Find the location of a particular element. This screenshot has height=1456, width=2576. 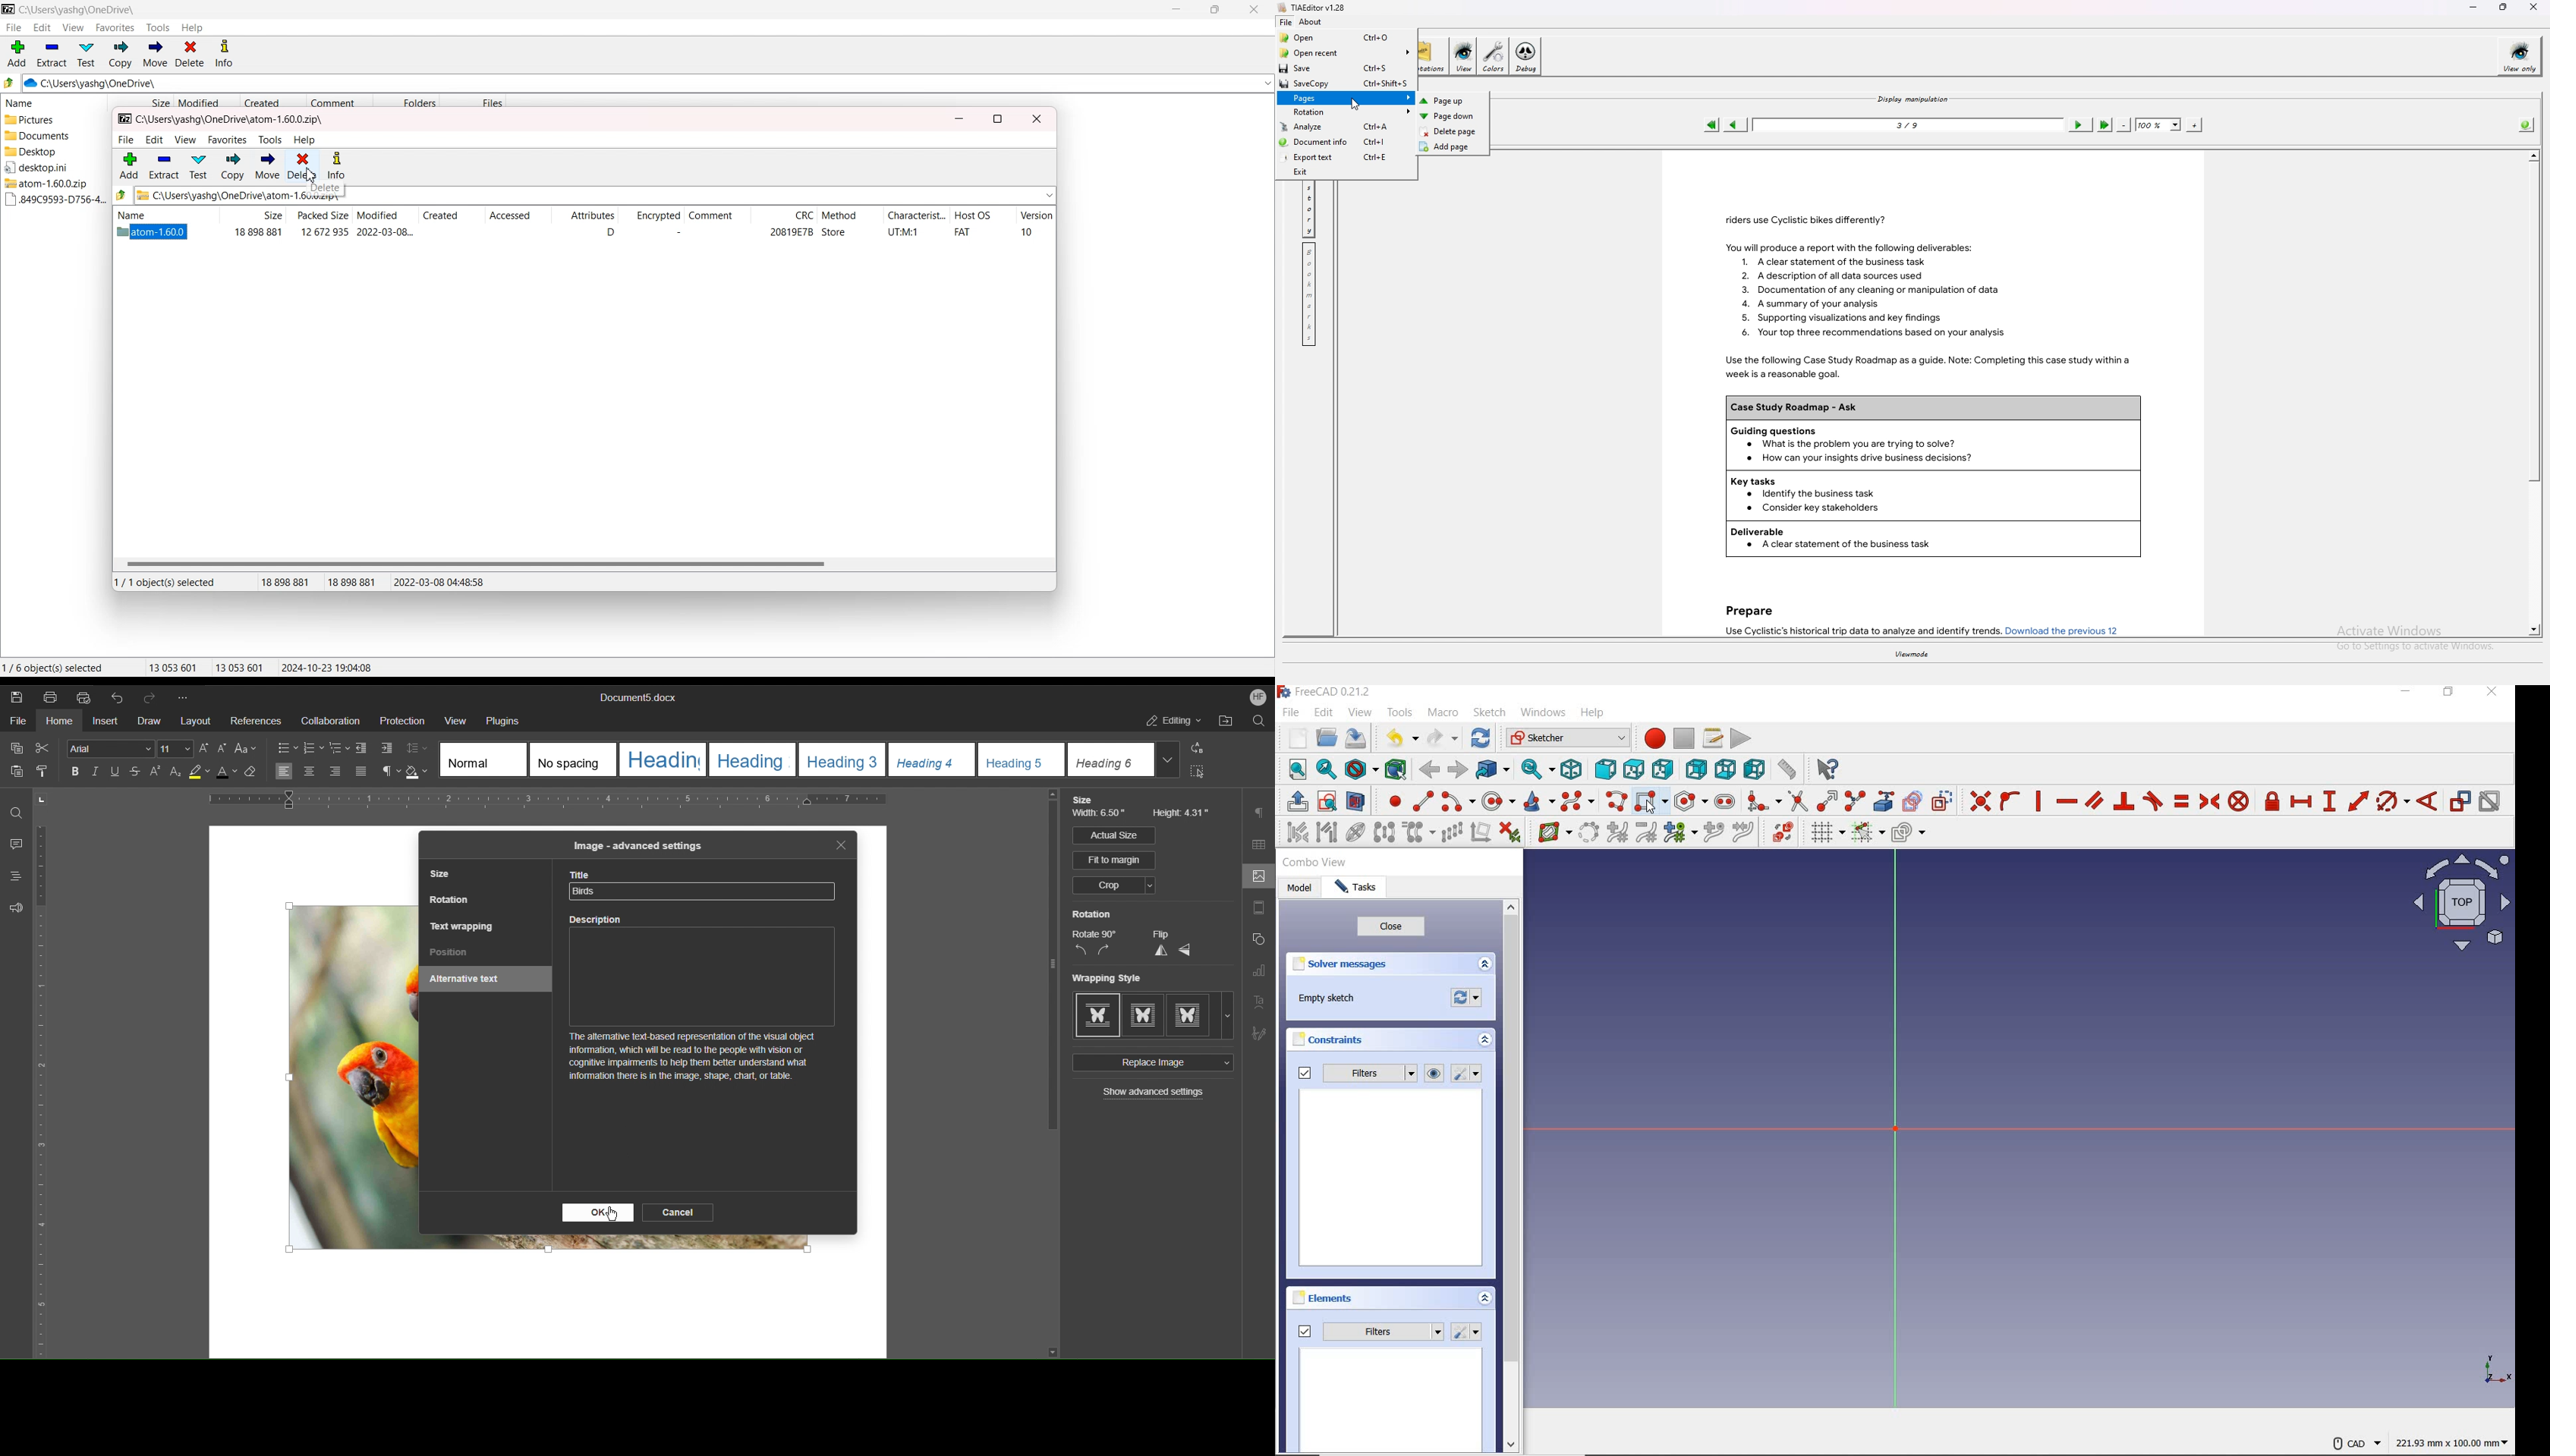

canvas is located at coordinates (1984, 1117).